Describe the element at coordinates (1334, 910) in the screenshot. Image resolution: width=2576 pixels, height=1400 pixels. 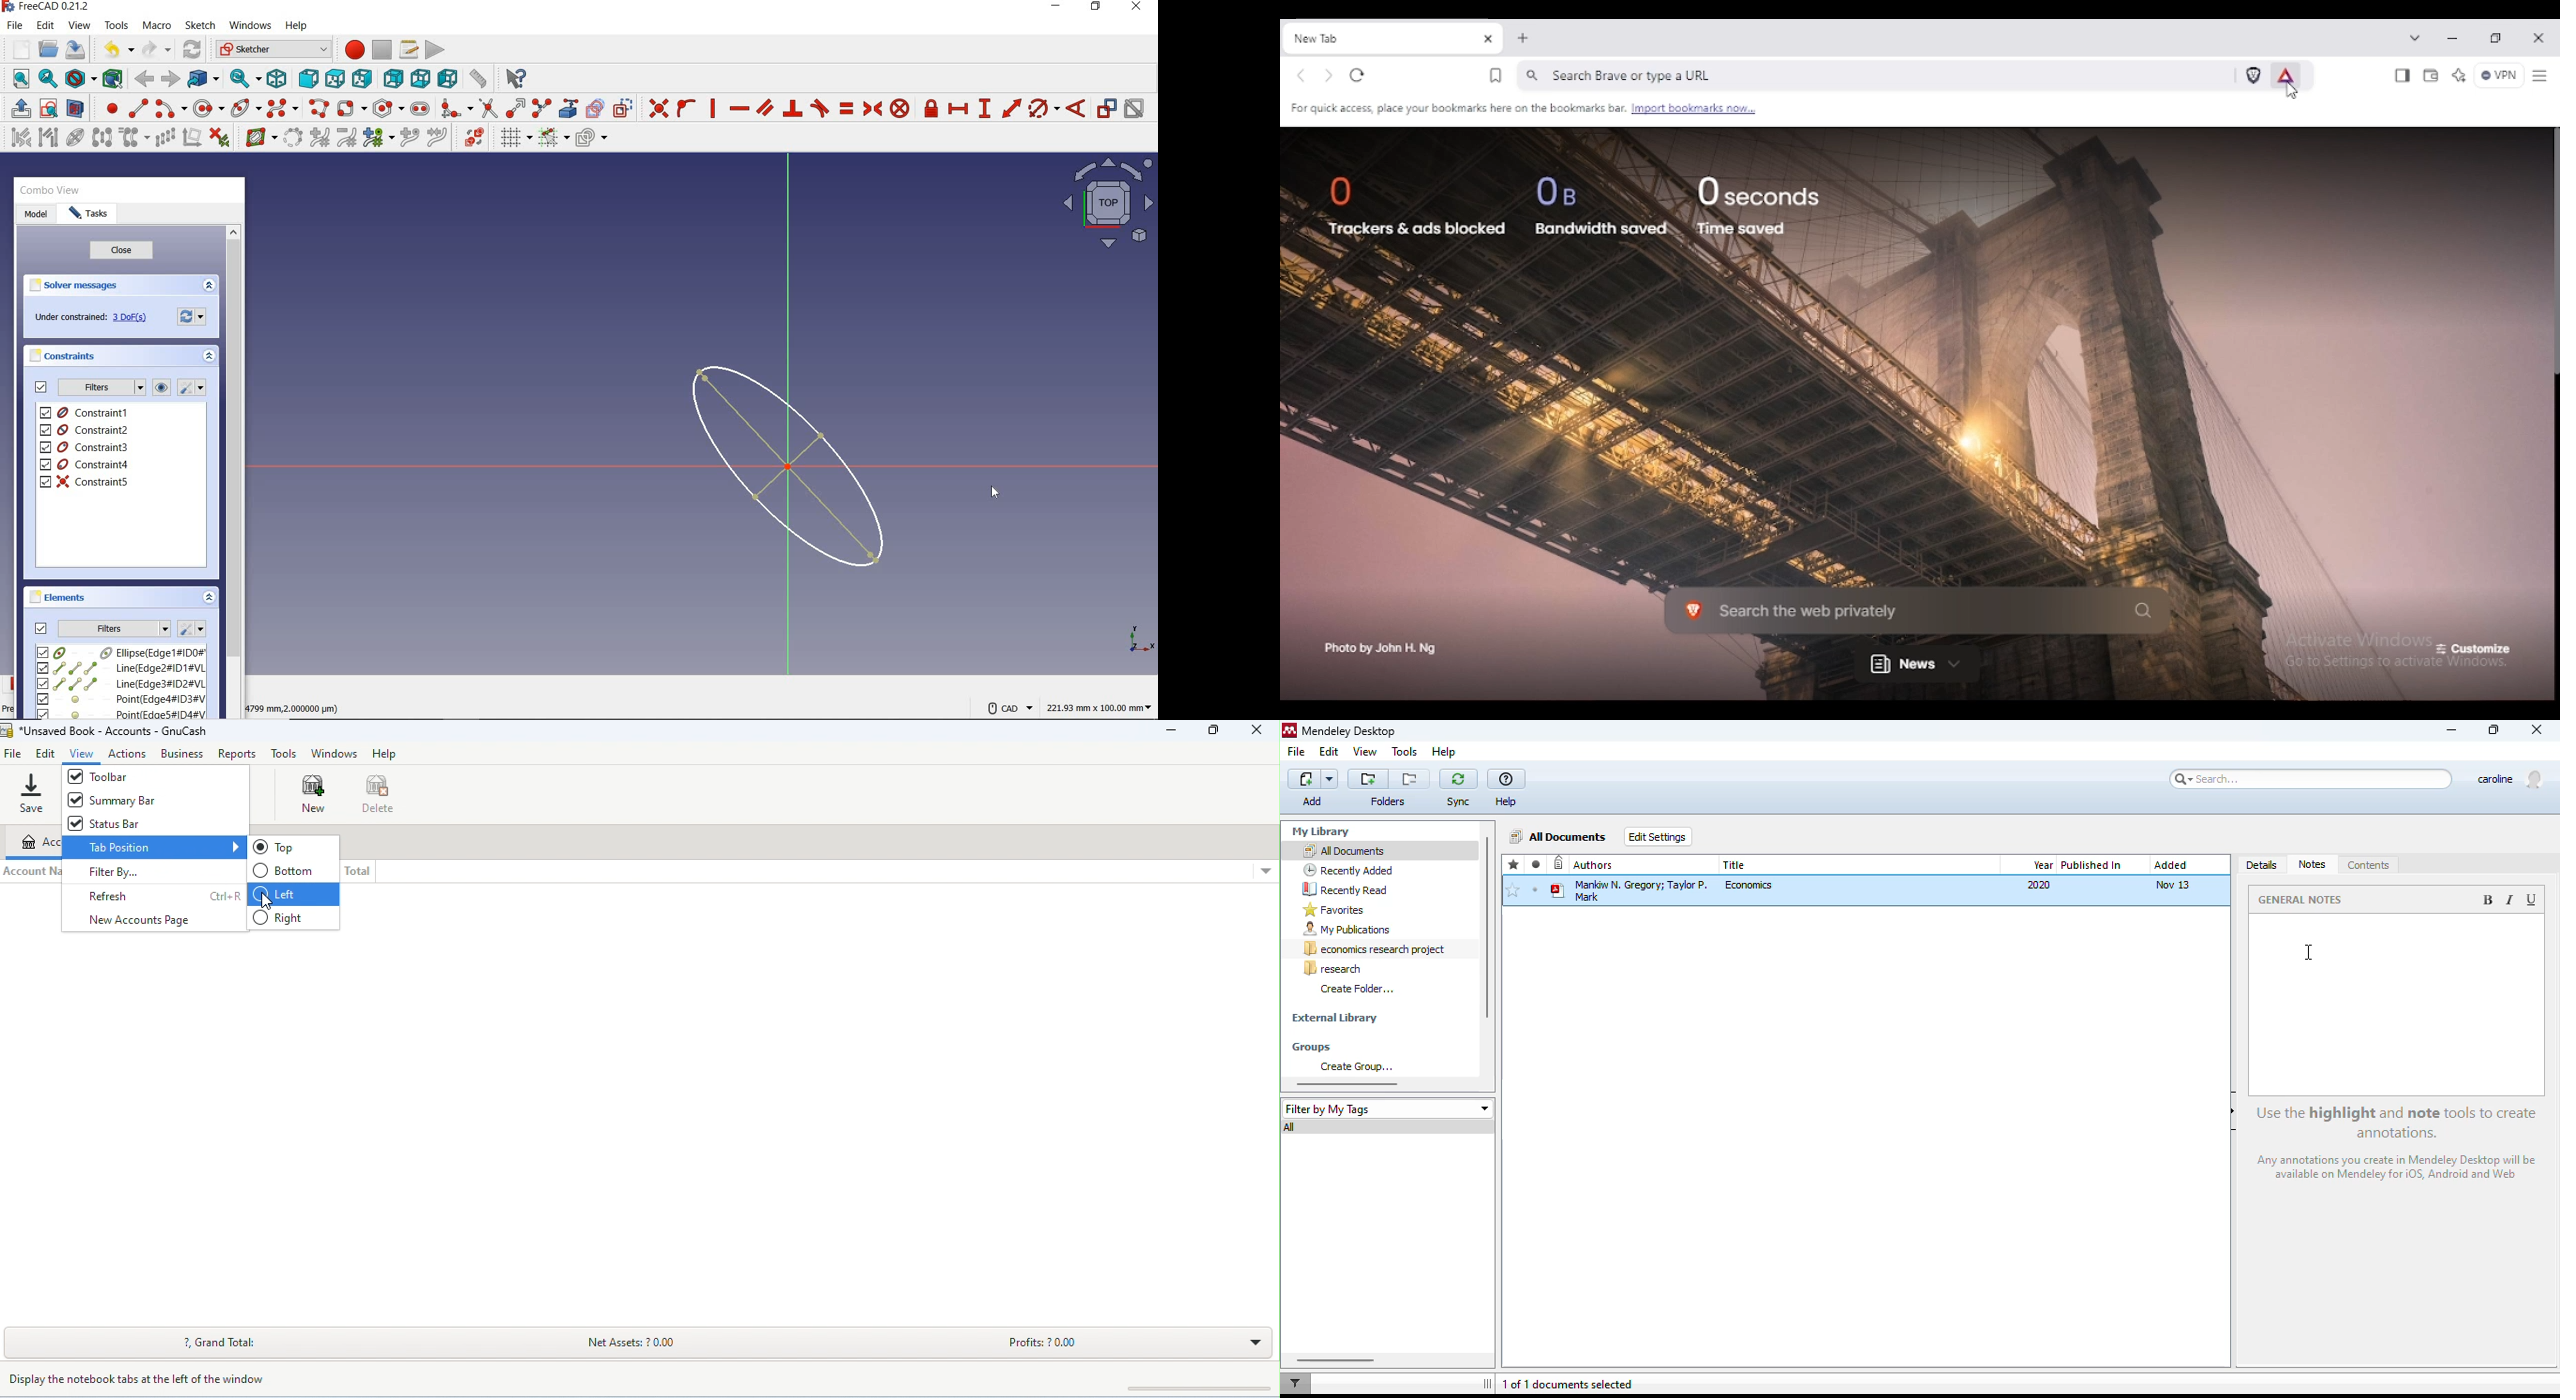
I see `favorites` at that location.